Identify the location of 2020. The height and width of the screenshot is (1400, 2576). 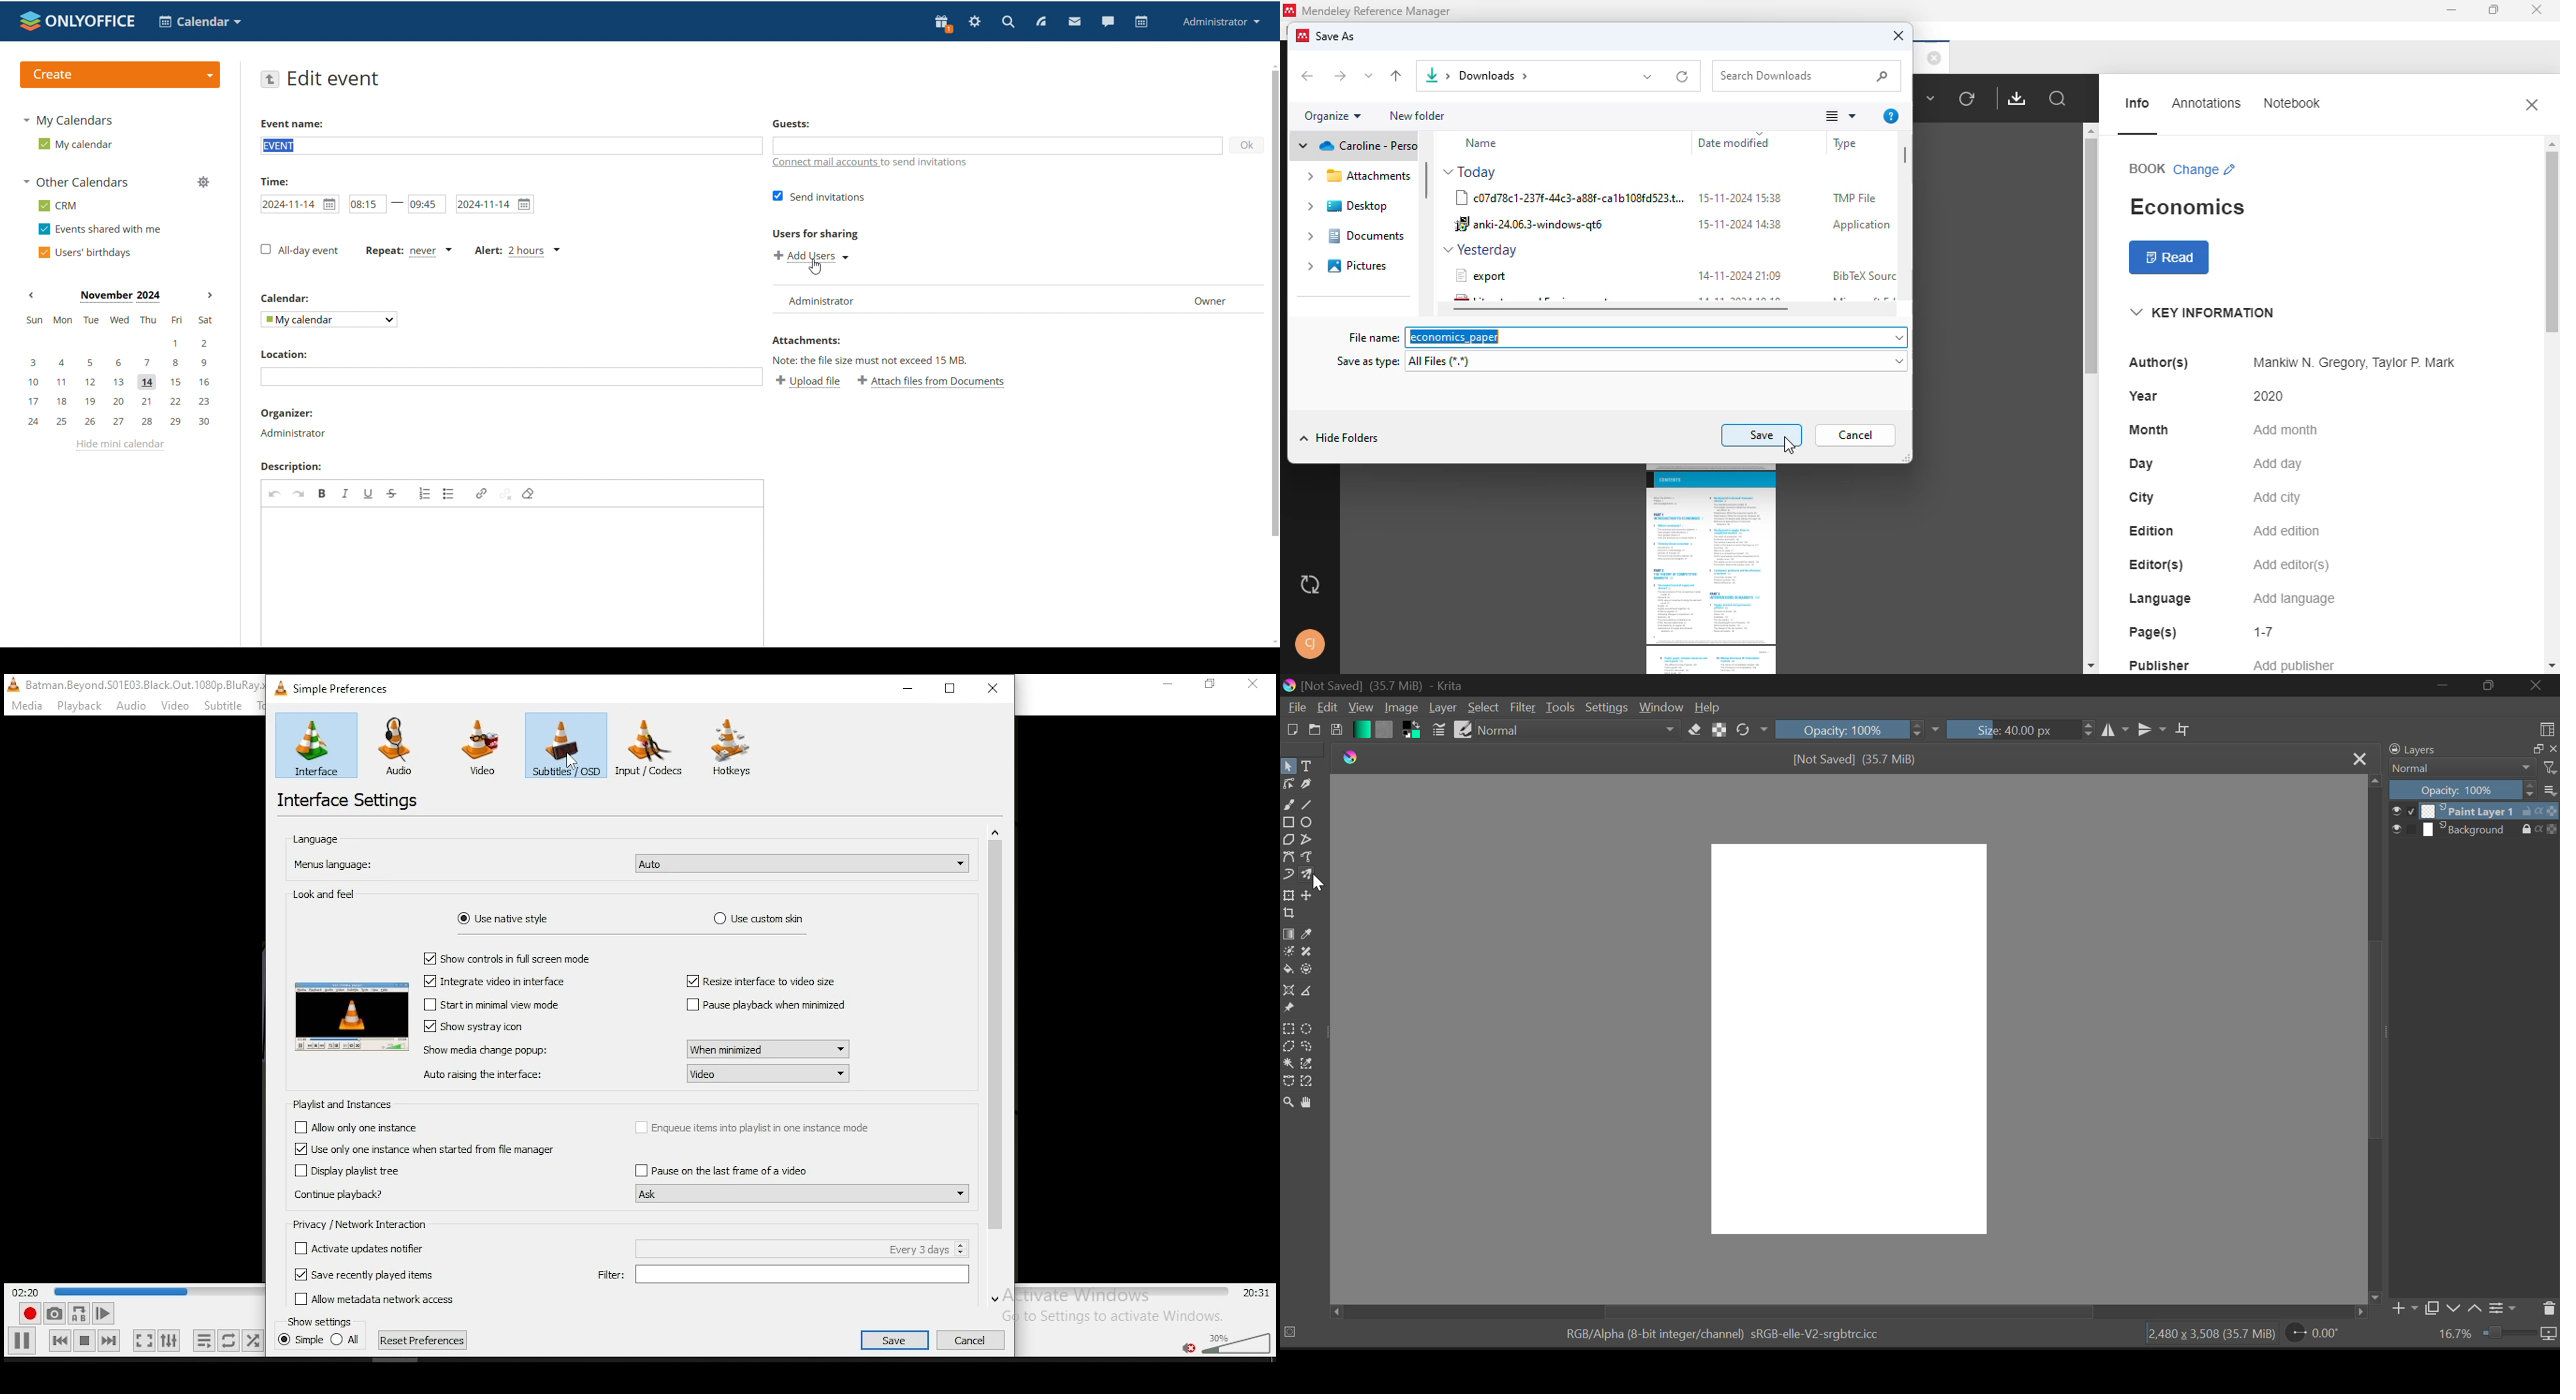
(2270, 396).